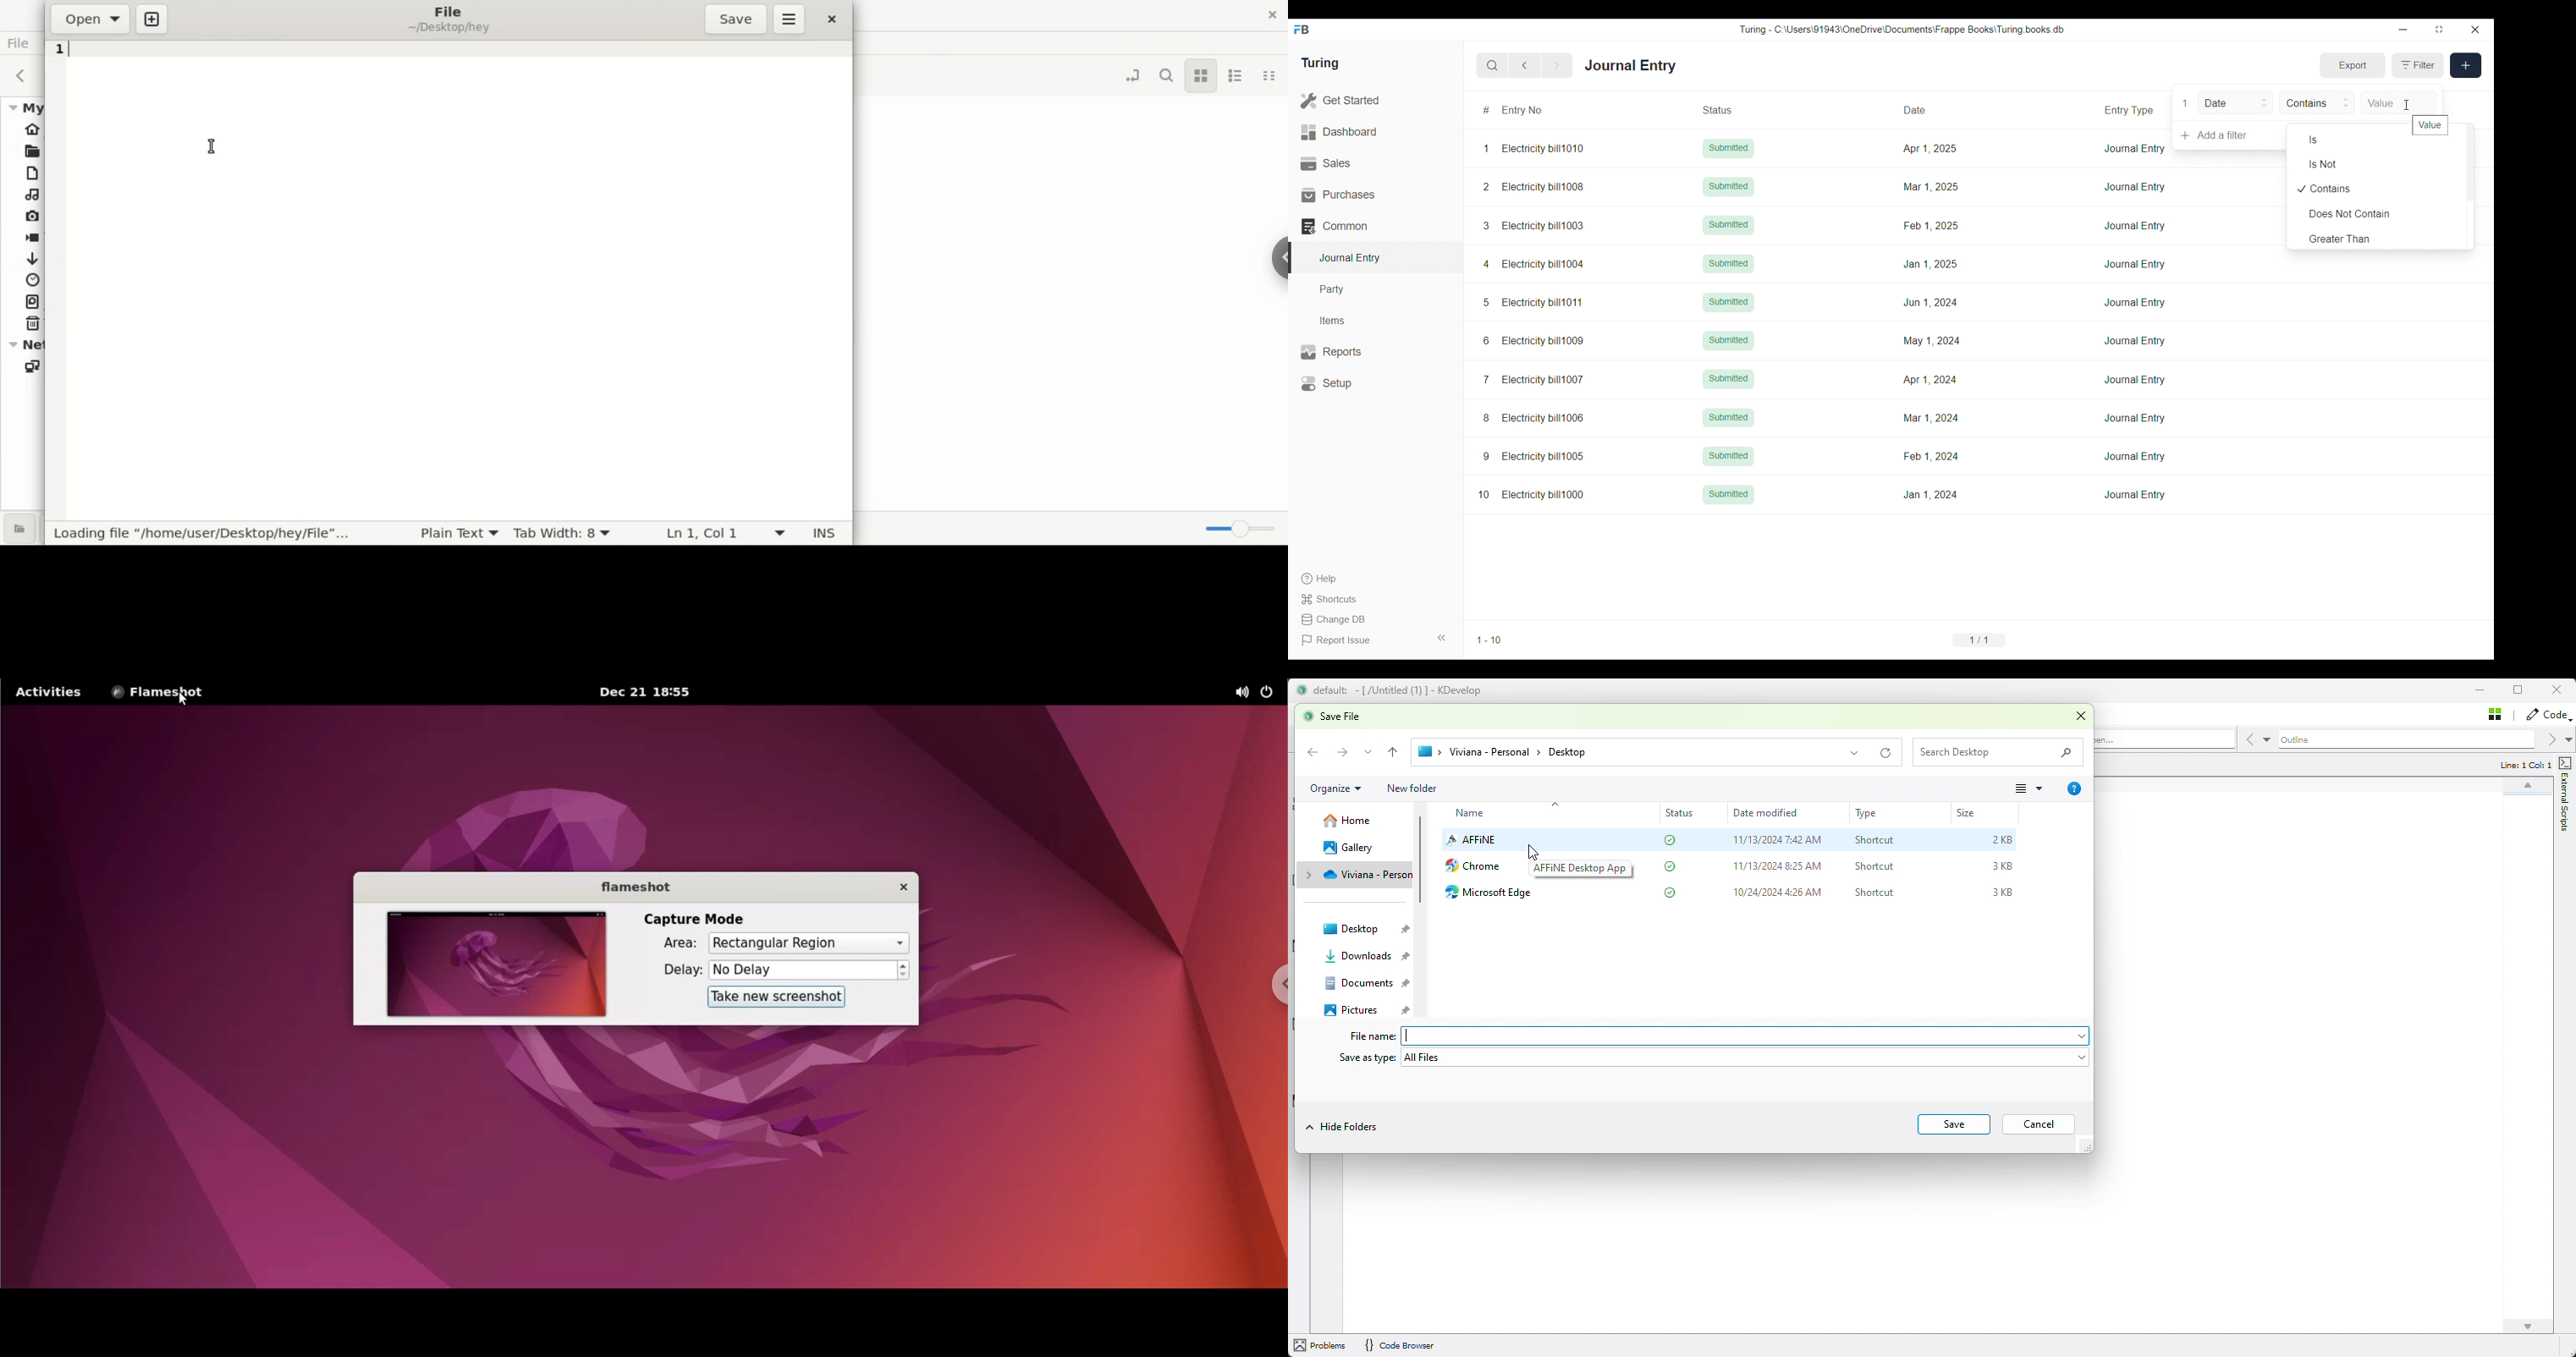 The height and width of the screenshot is (1372, 2576). Describe the element at coordinates (2135, 263) in the screenshot. I see `Journal Entry` at that location.